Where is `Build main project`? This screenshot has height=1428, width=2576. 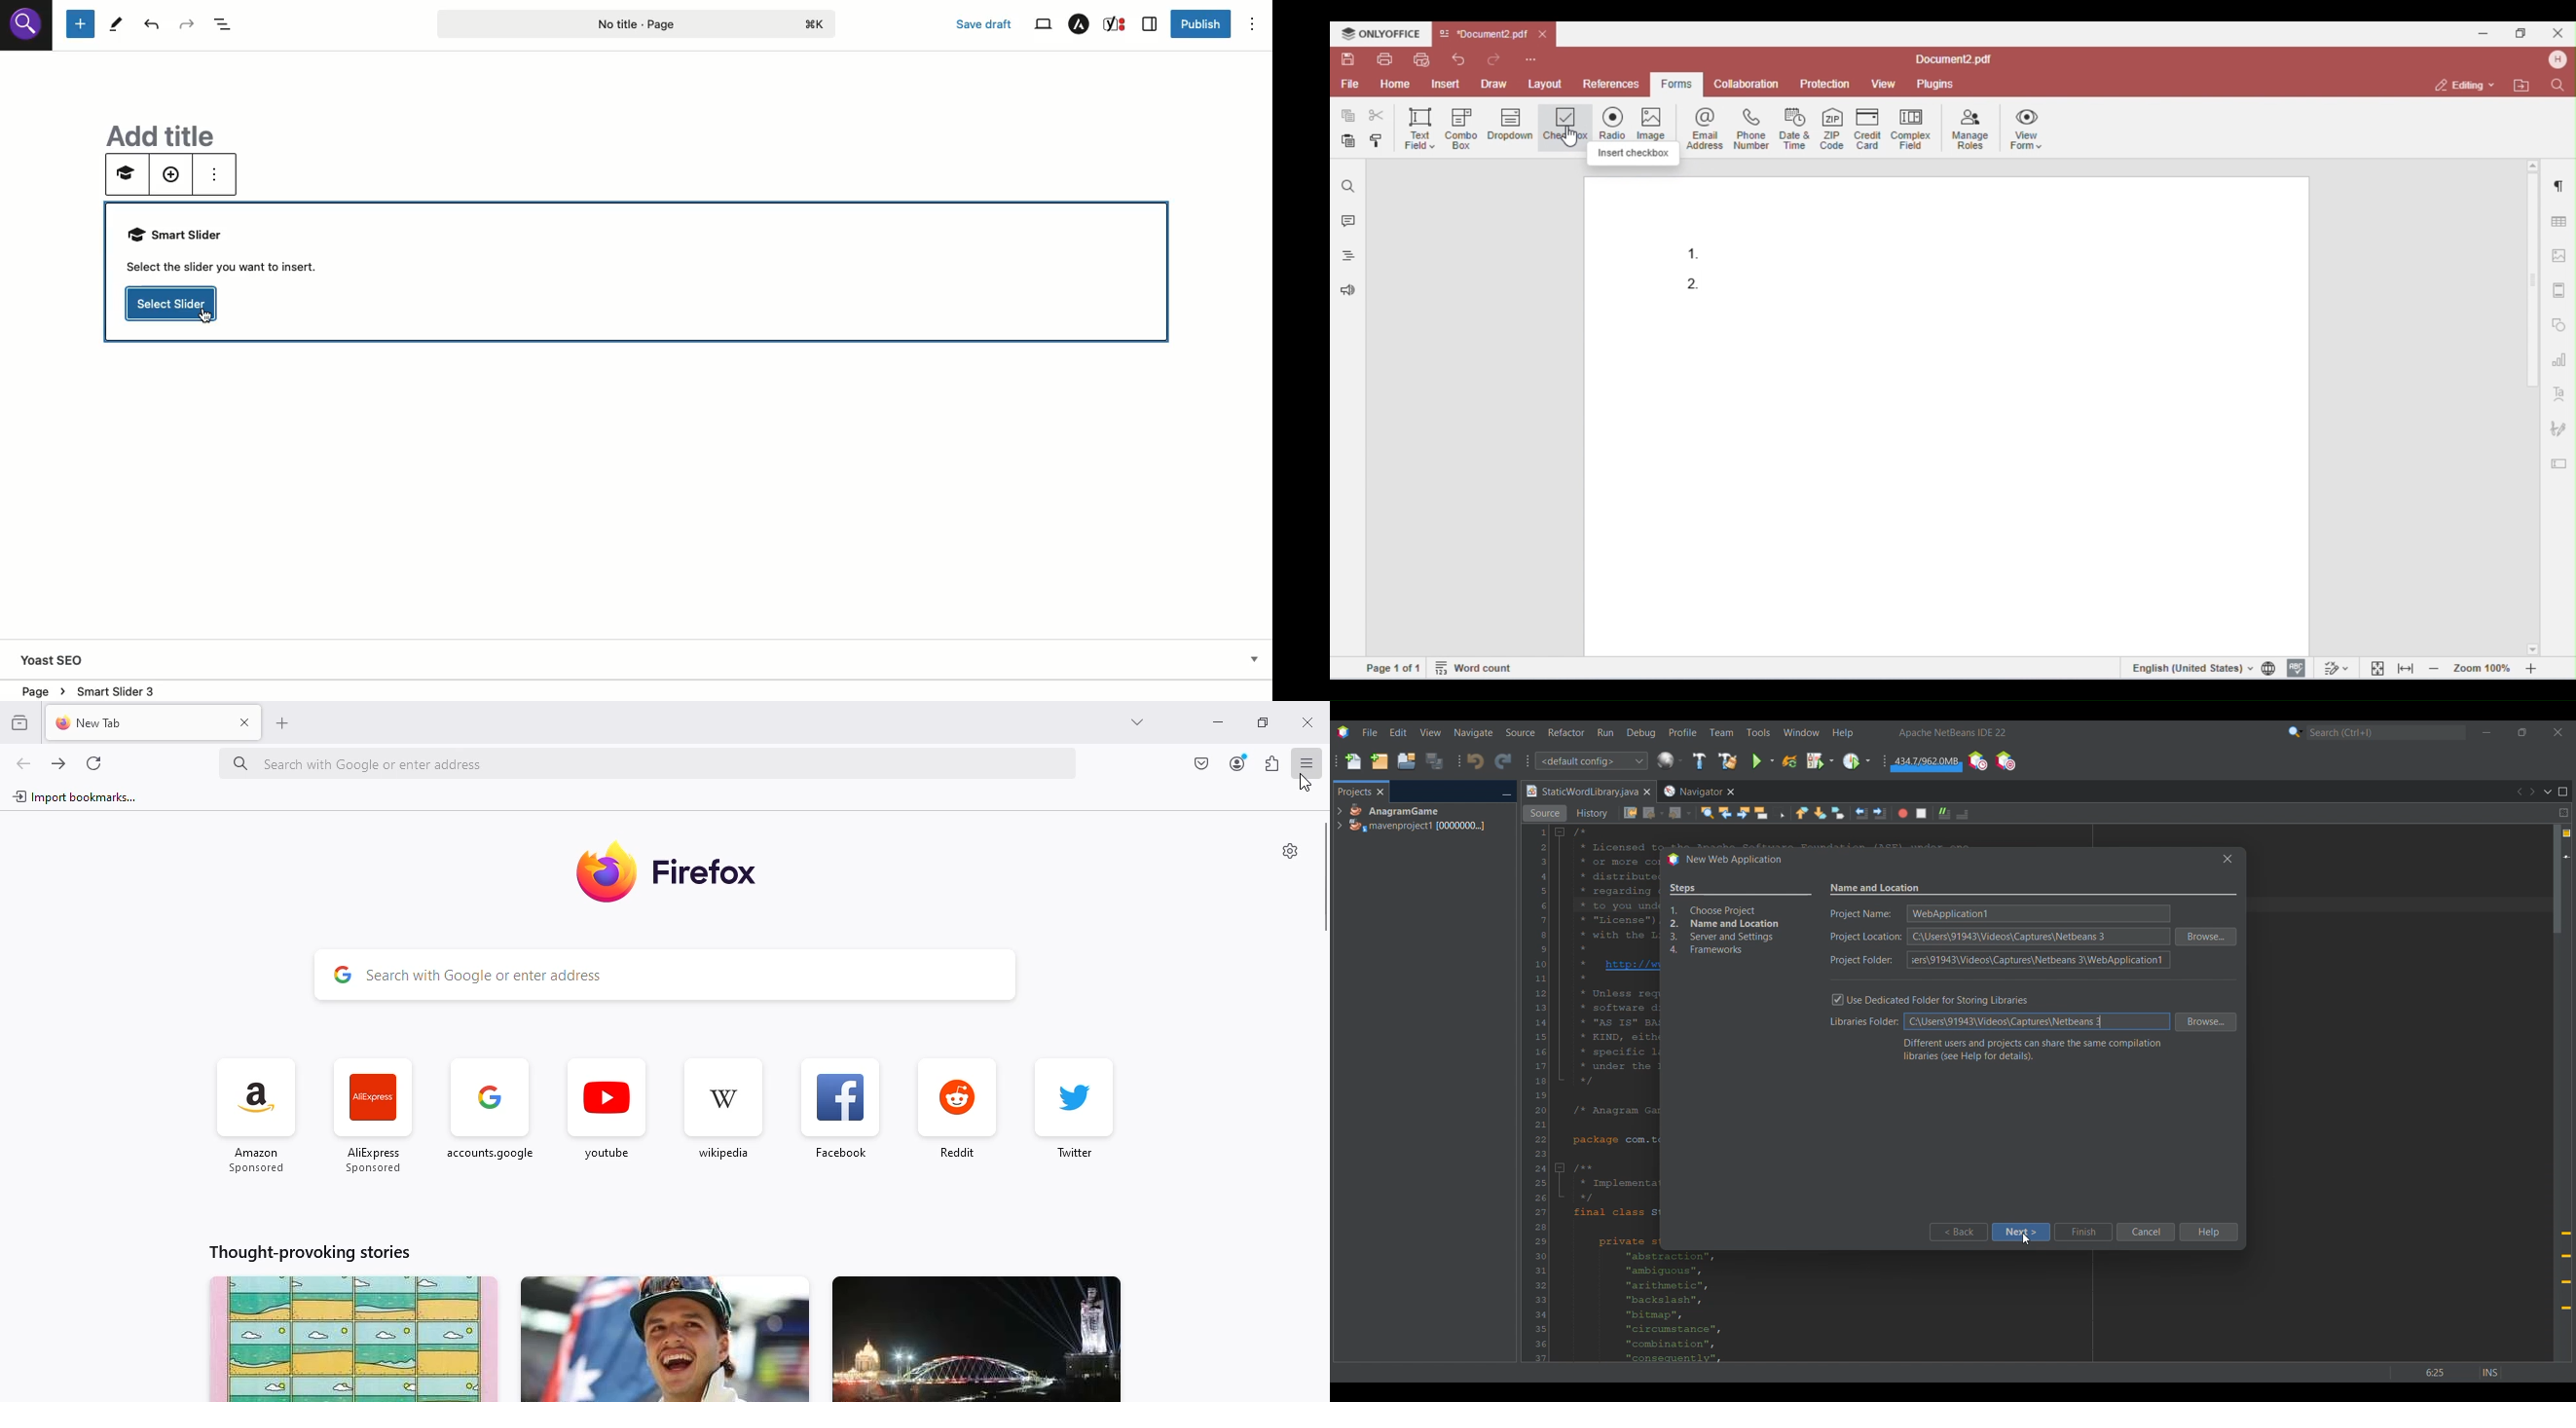
Build main project is located at coordinates (1699, 761).